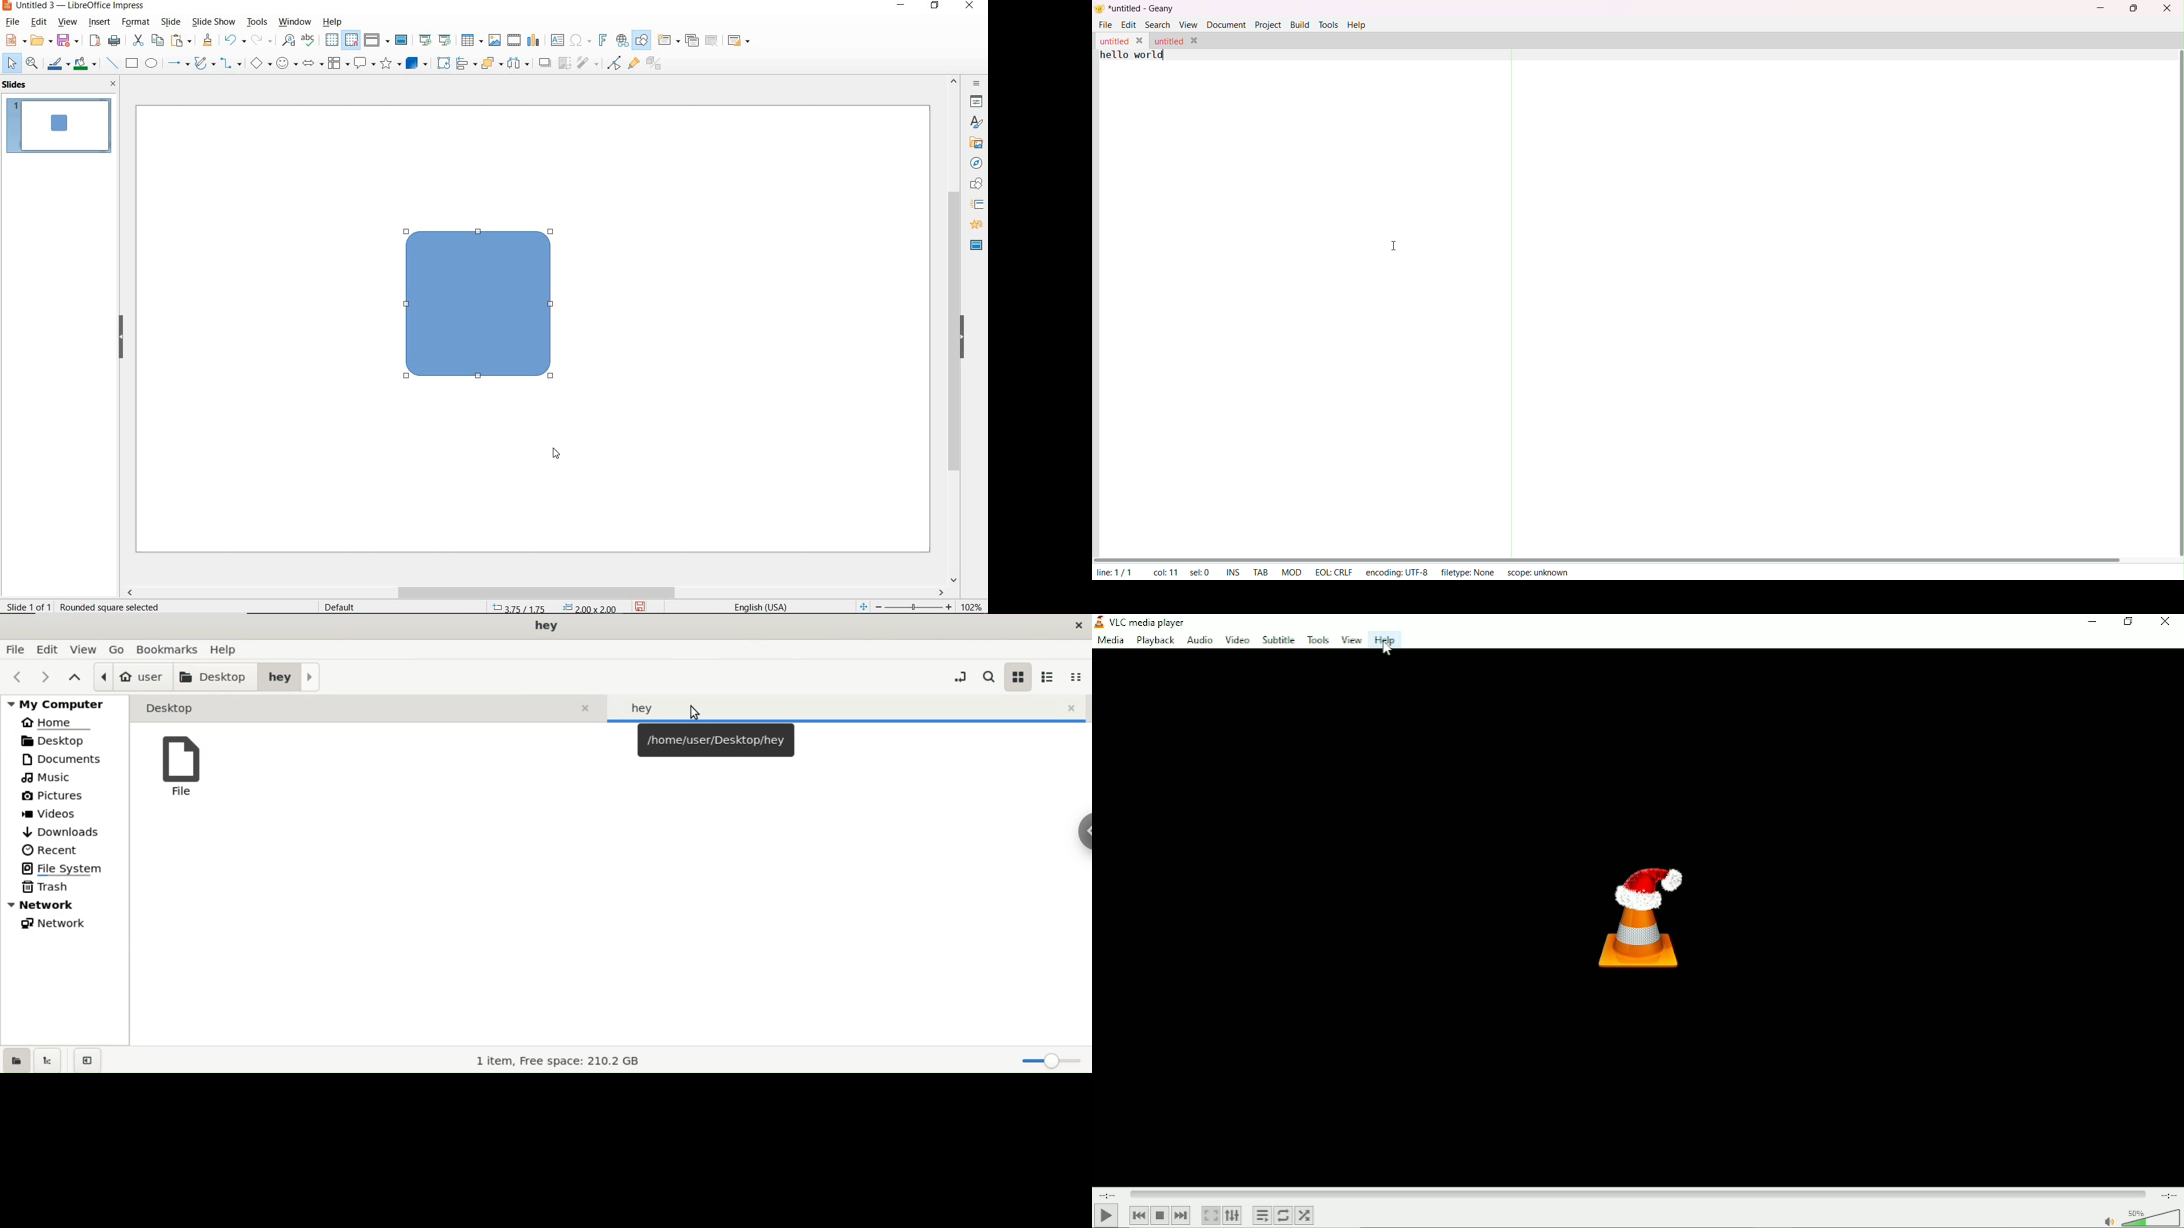 The width and height of the screenshot is (2184, 1232). I want to click on help, so click(333, 22).